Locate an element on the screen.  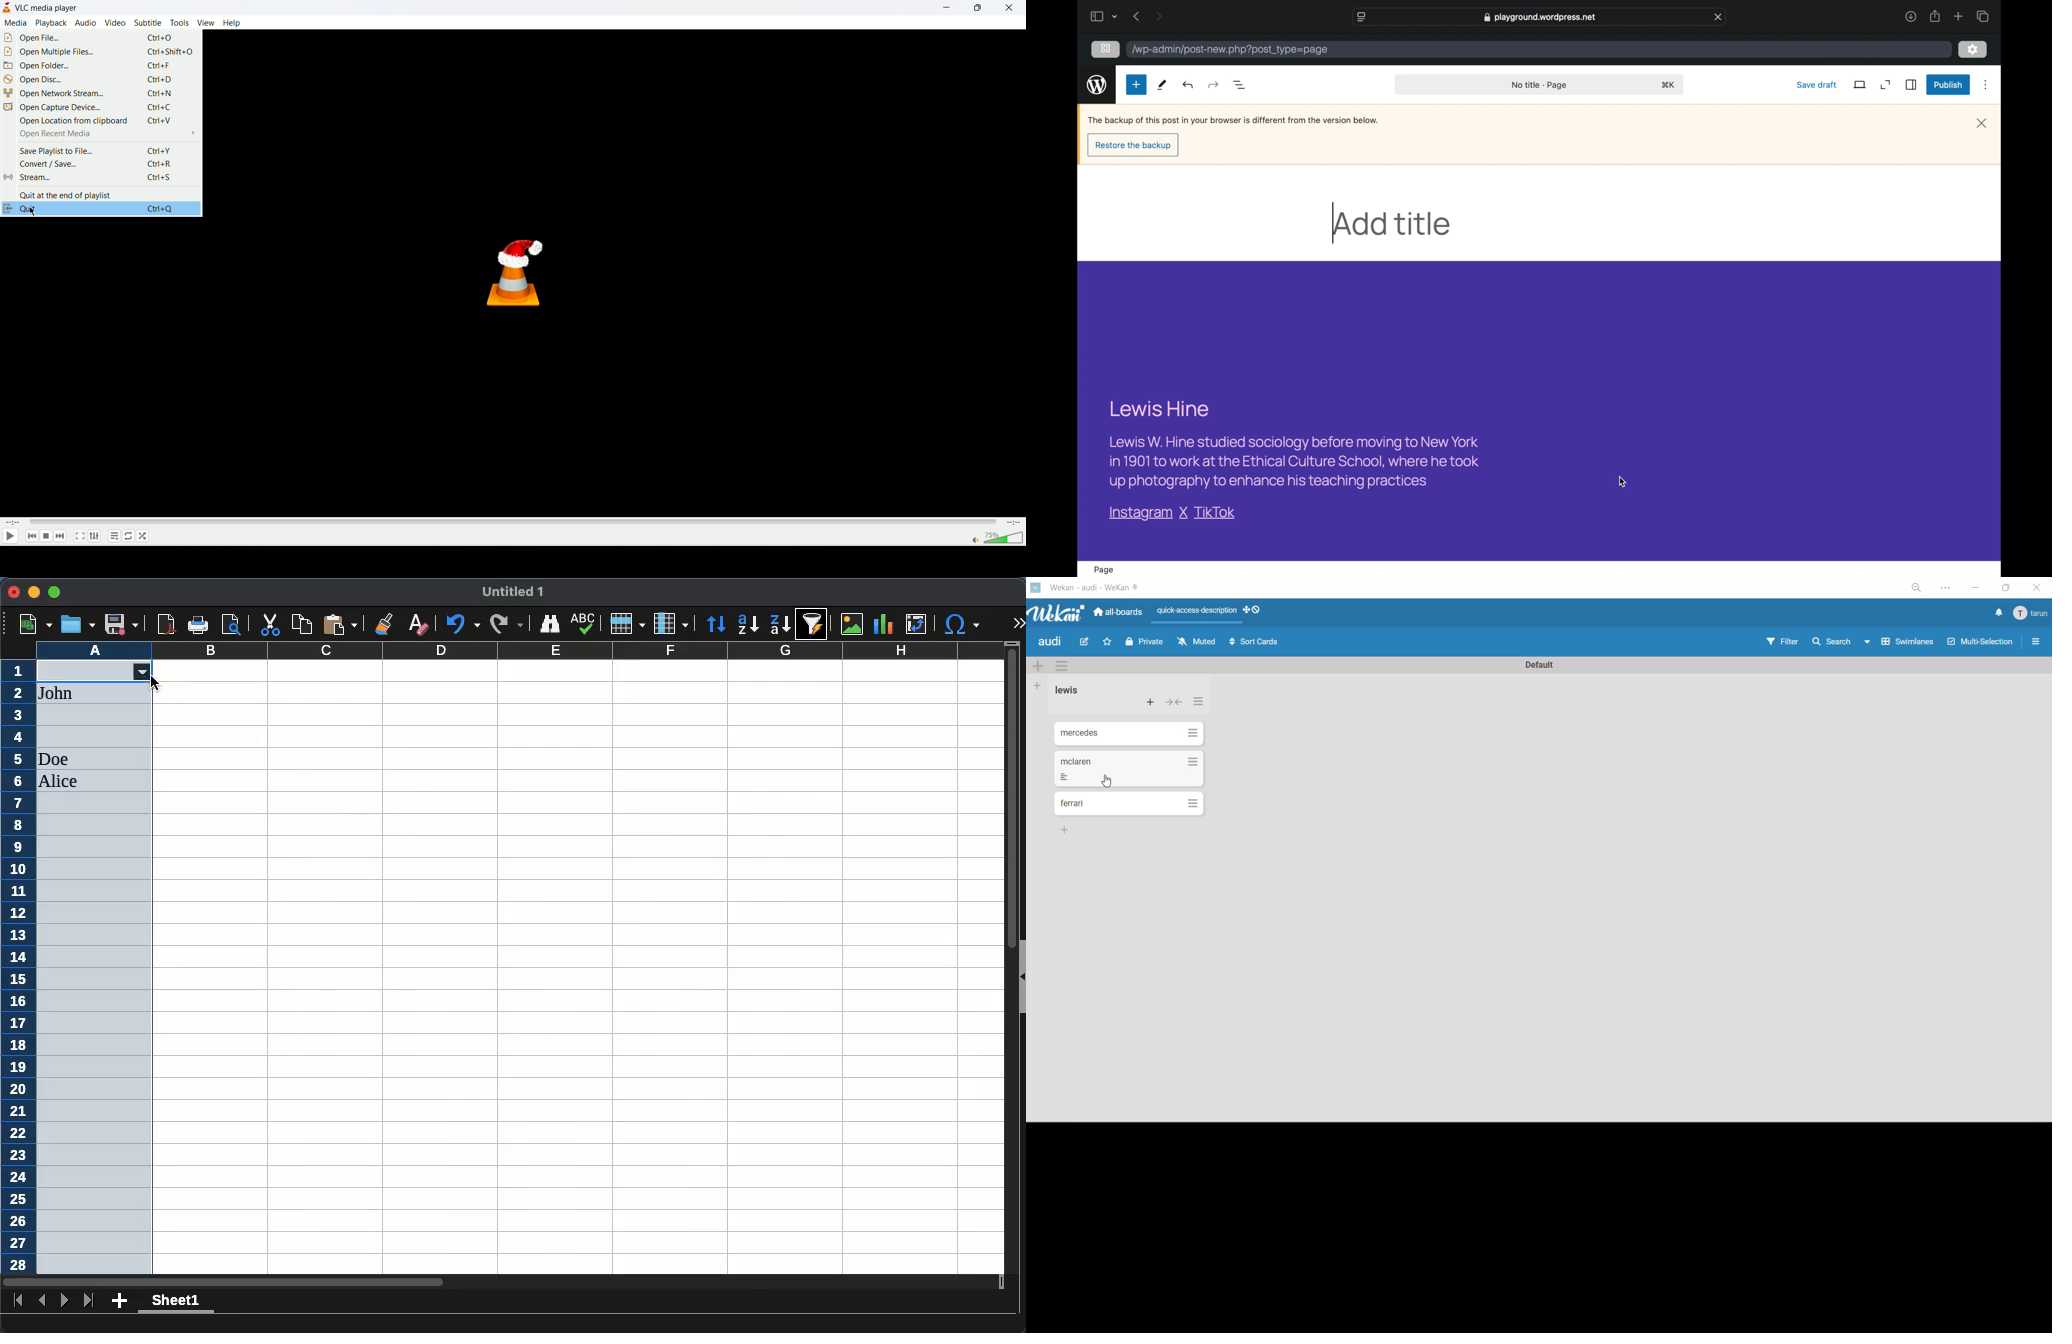
list actions is located at coordinates (1196, 704).